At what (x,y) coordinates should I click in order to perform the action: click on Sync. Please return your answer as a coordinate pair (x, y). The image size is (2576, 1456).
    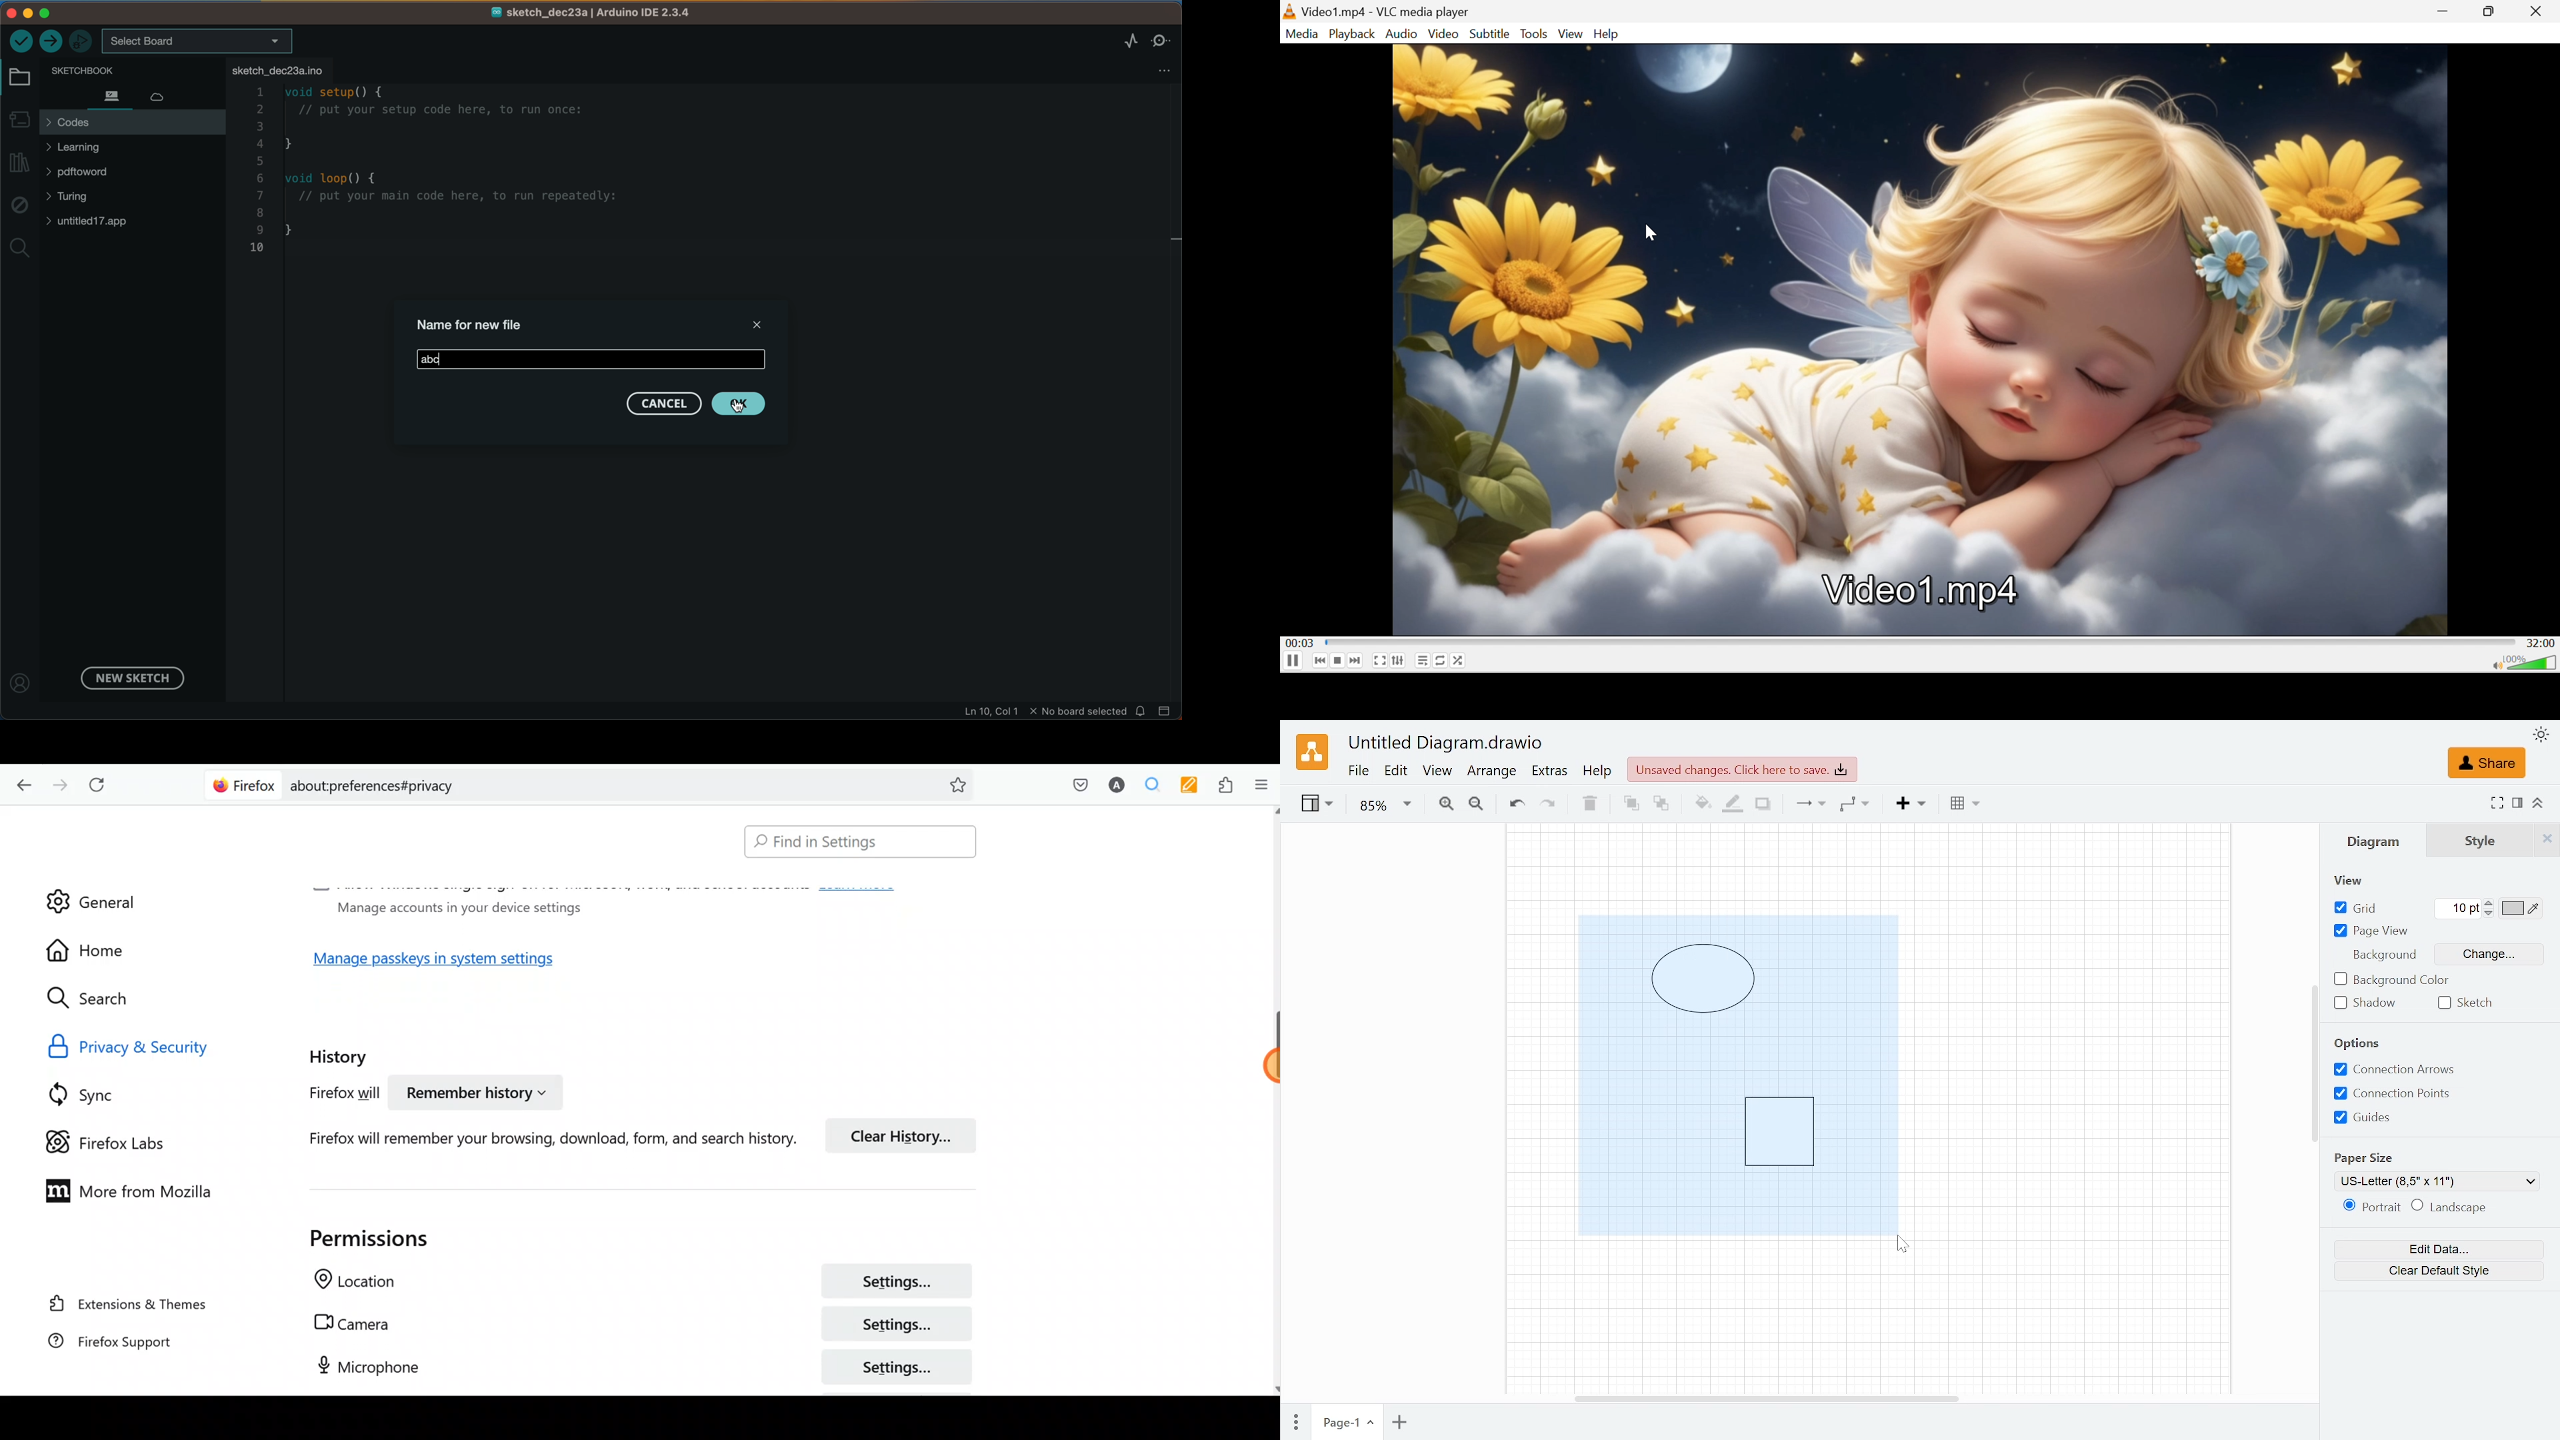
    Looking at the image, I should click on (99, 1094).